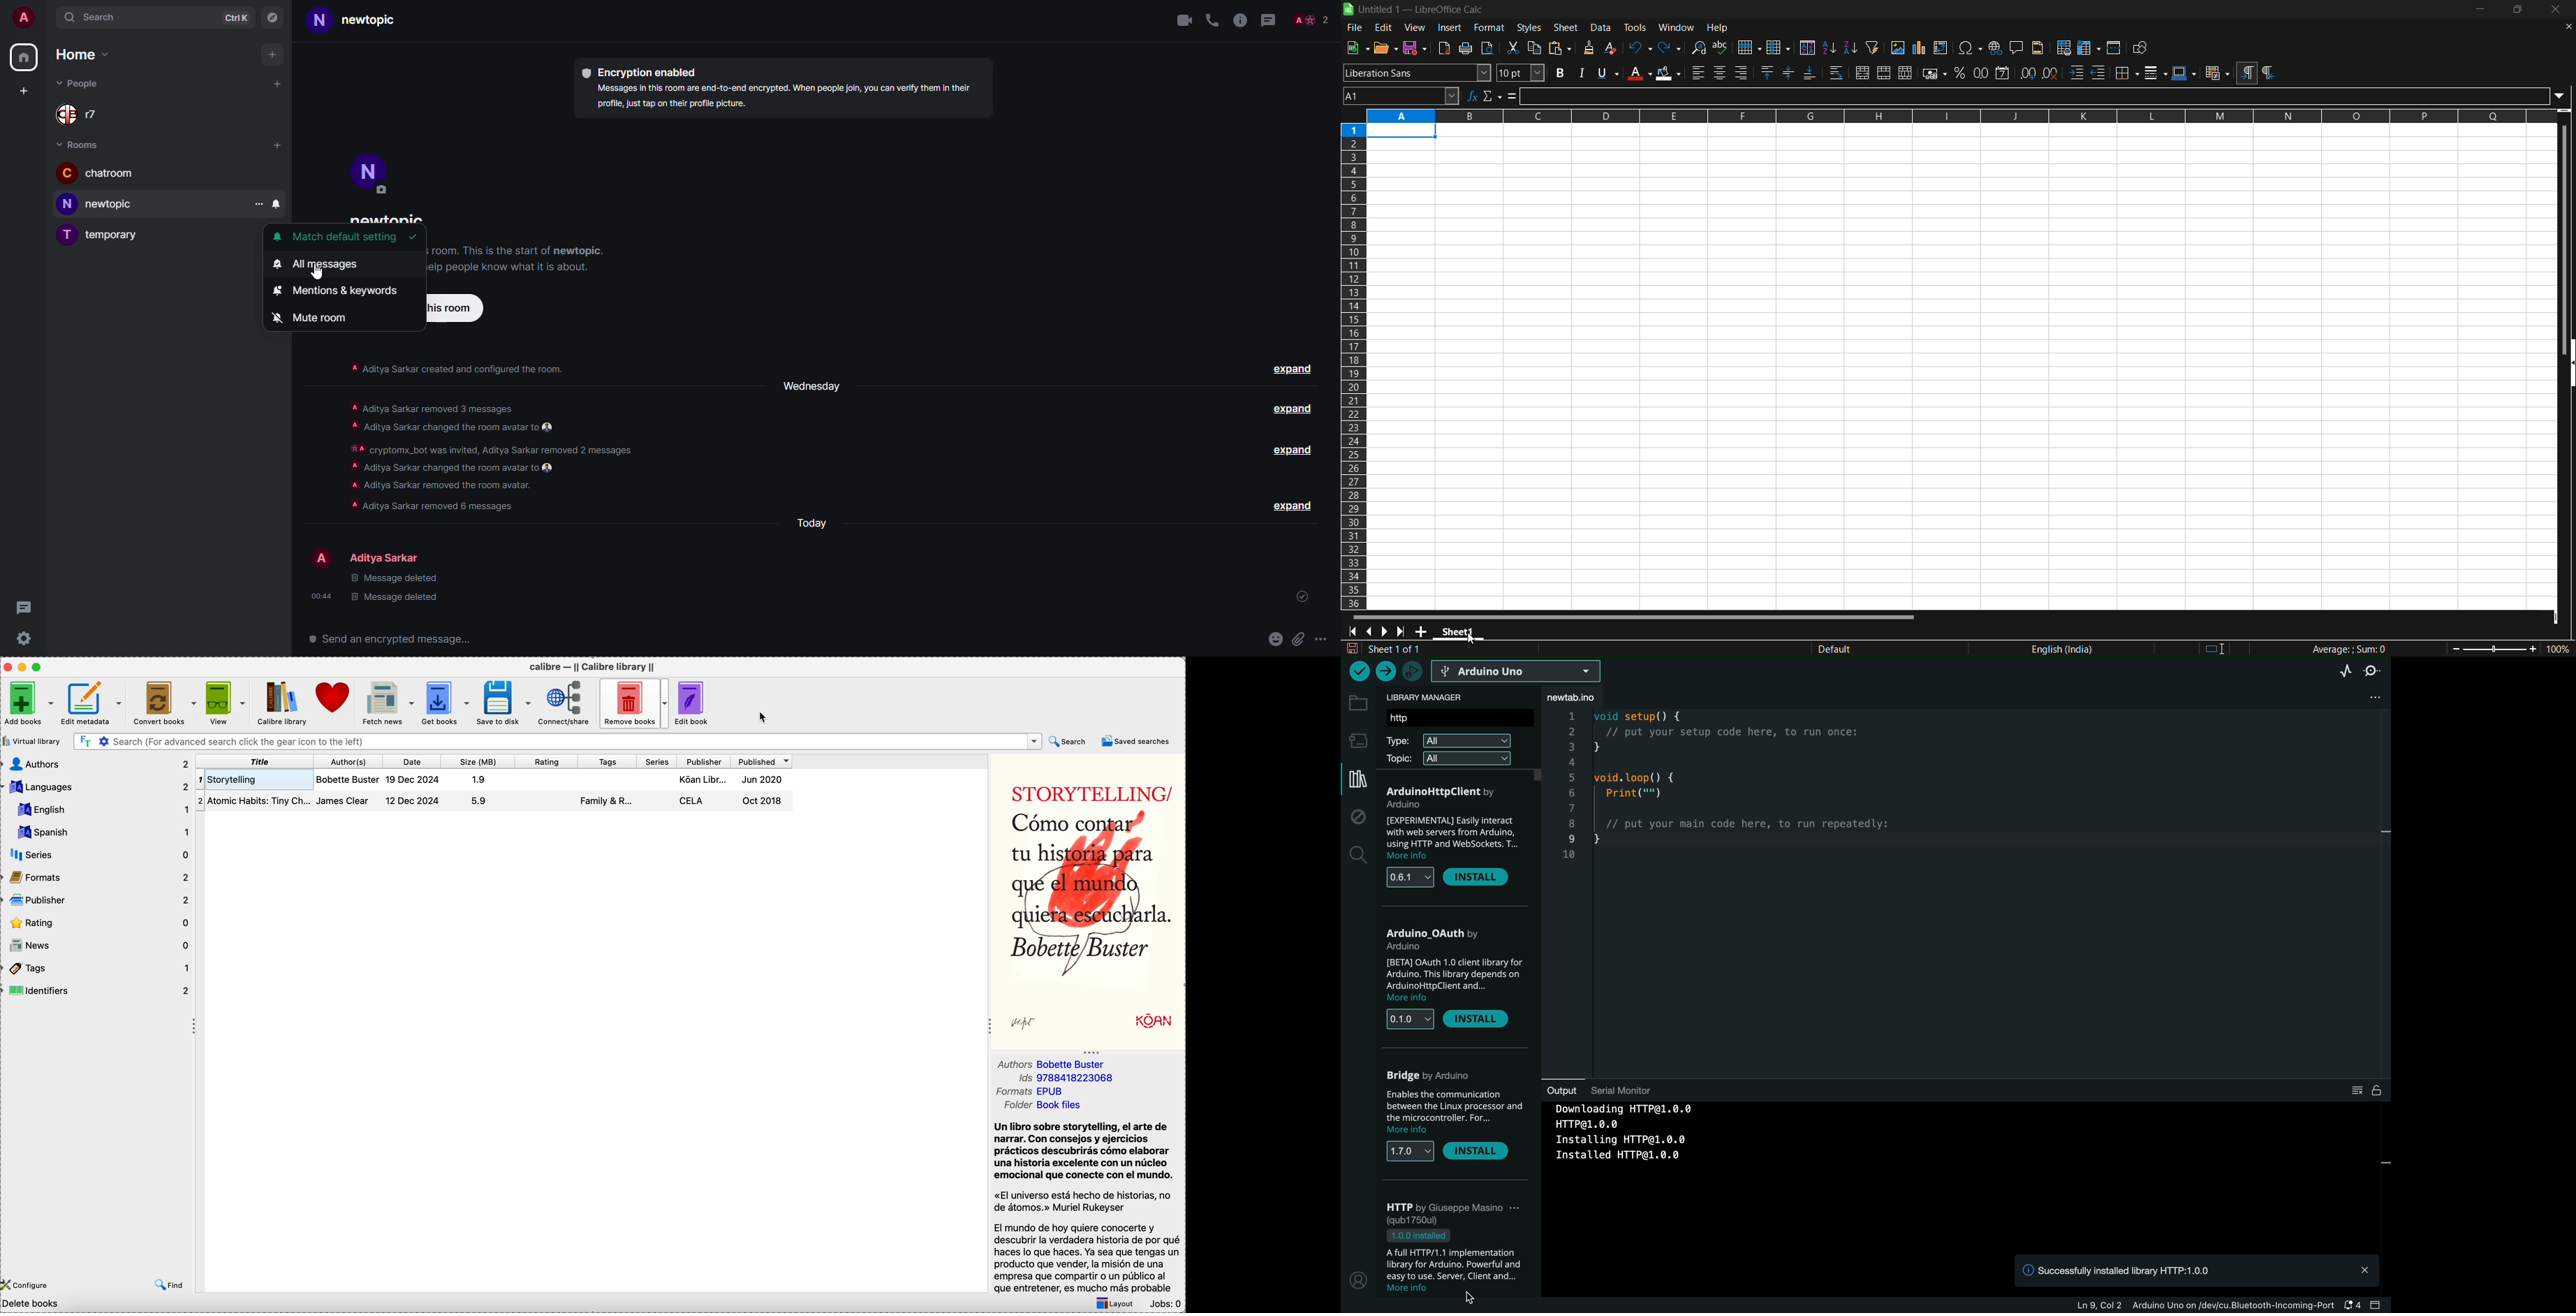 This screenshot has height=1316, width=2576. Describe the element at coordinates (98, 173) in the screenshot. I see `room` at that location.